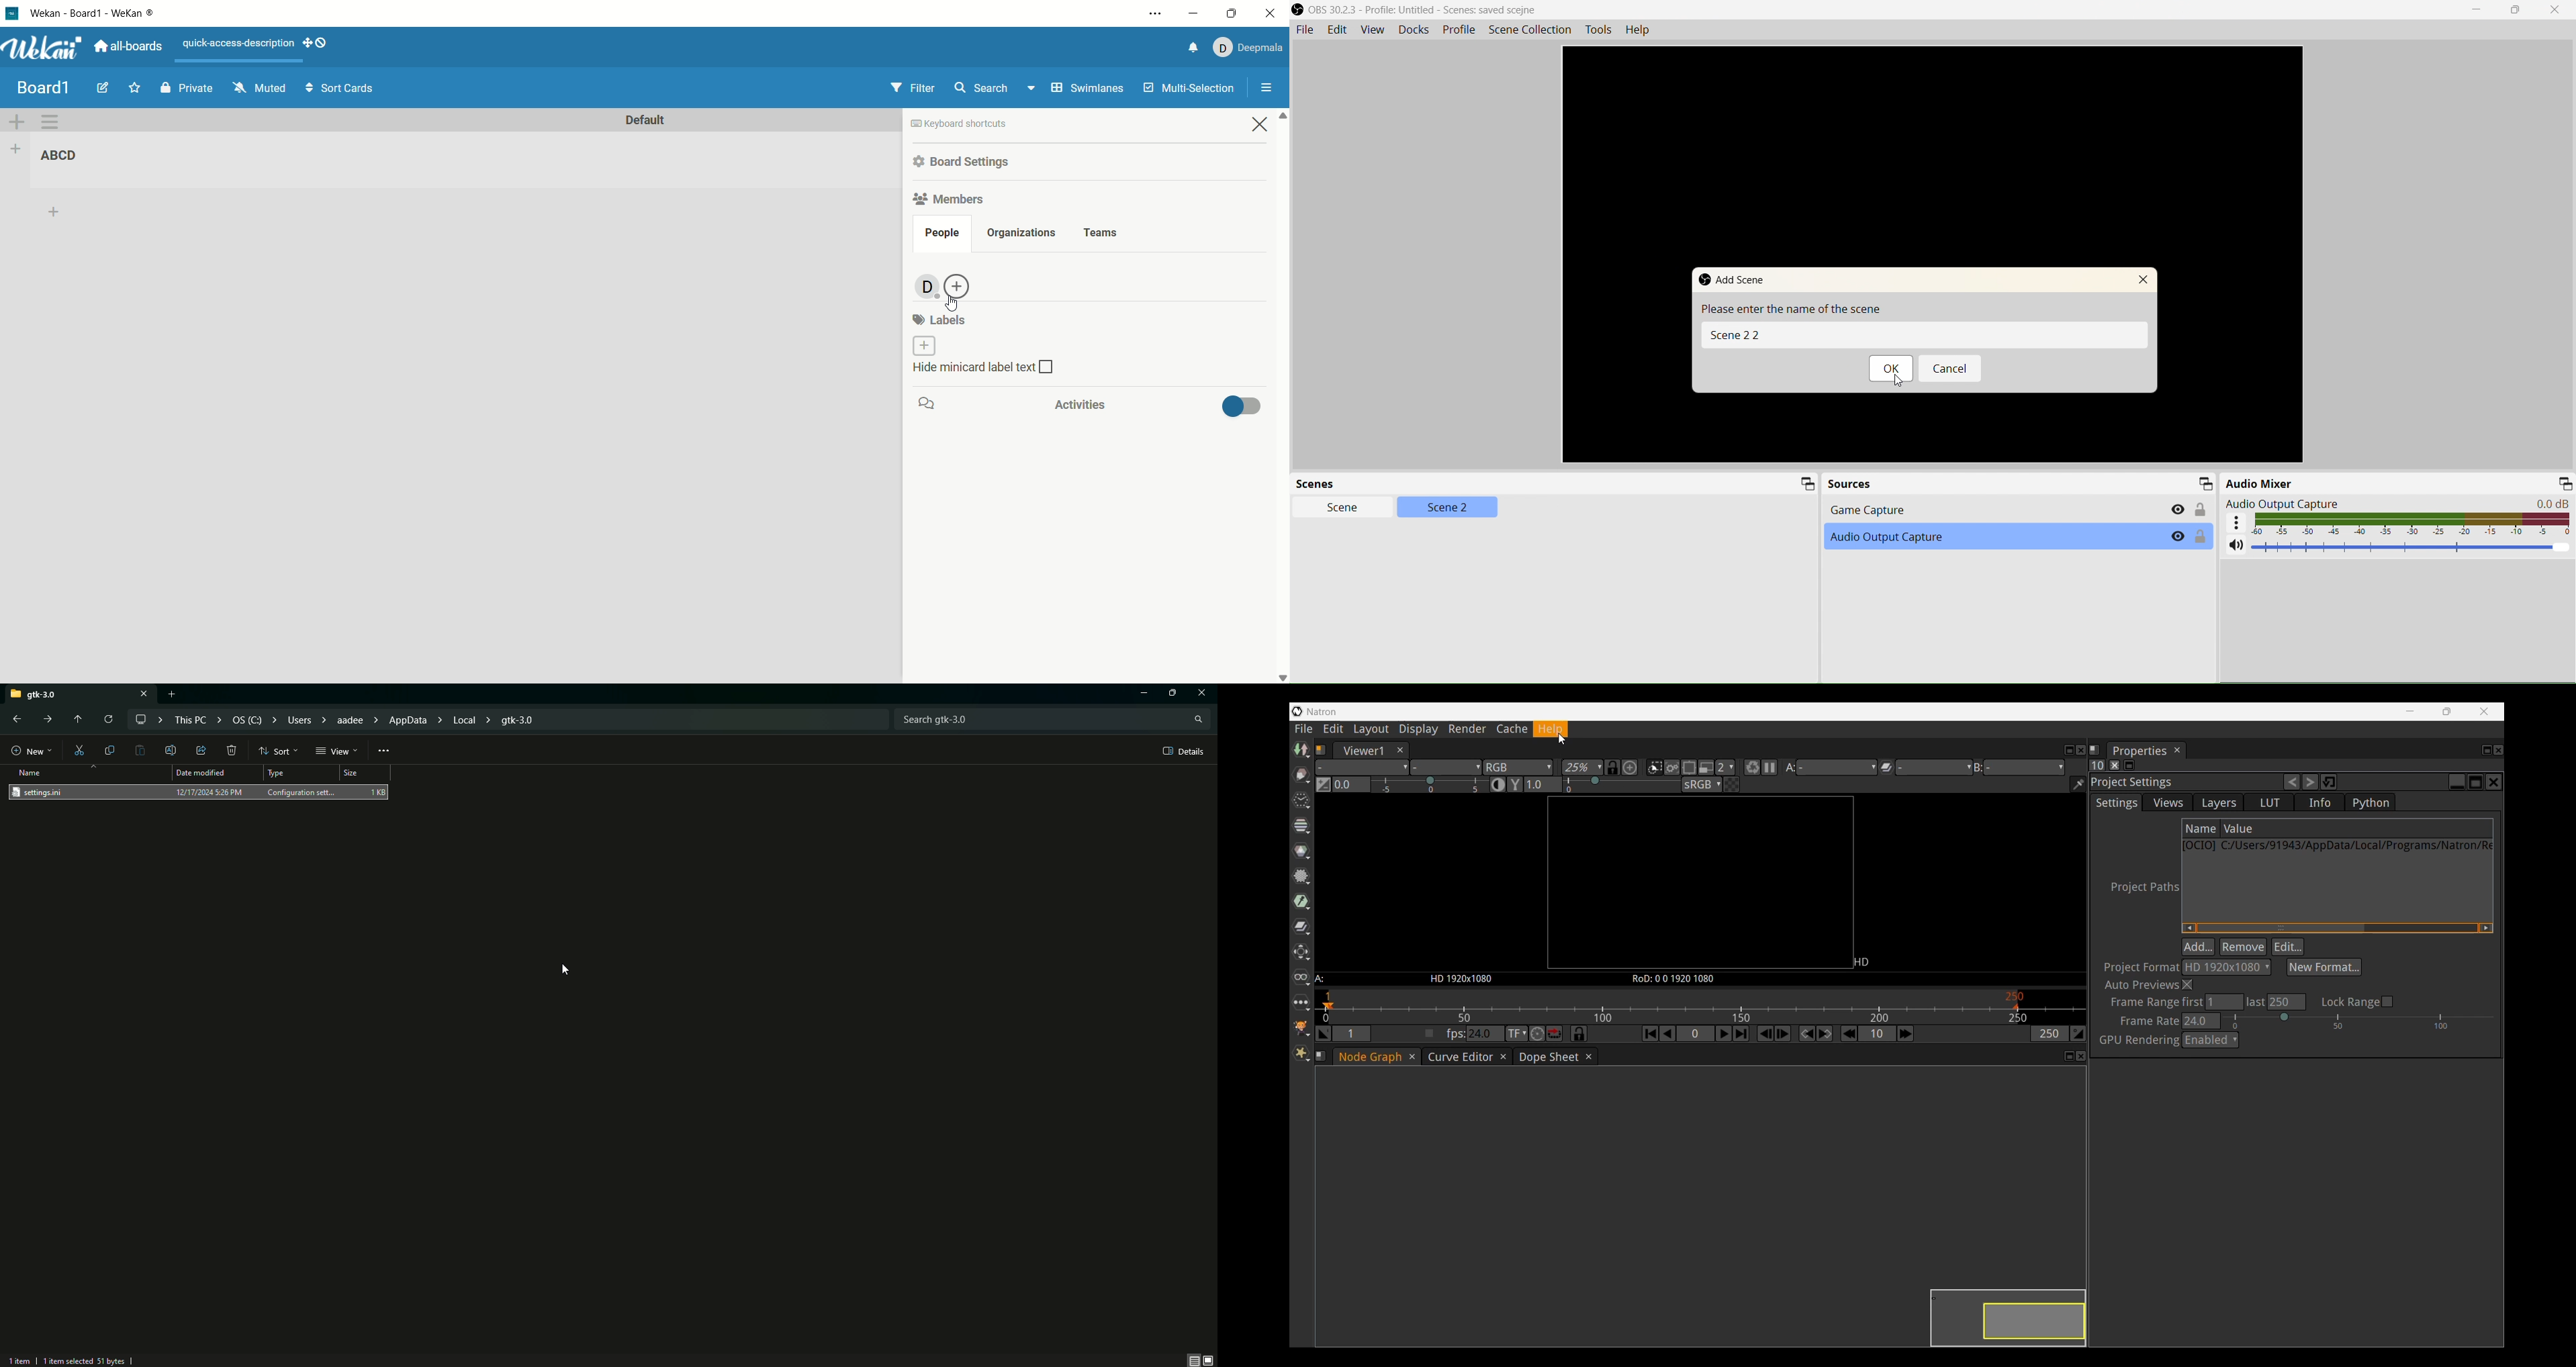 This screenshot has height=1372, width=2576. Describe the element at coordinates (1202, 1359) in the screenshot. I see `Thumbnail view` at that location.